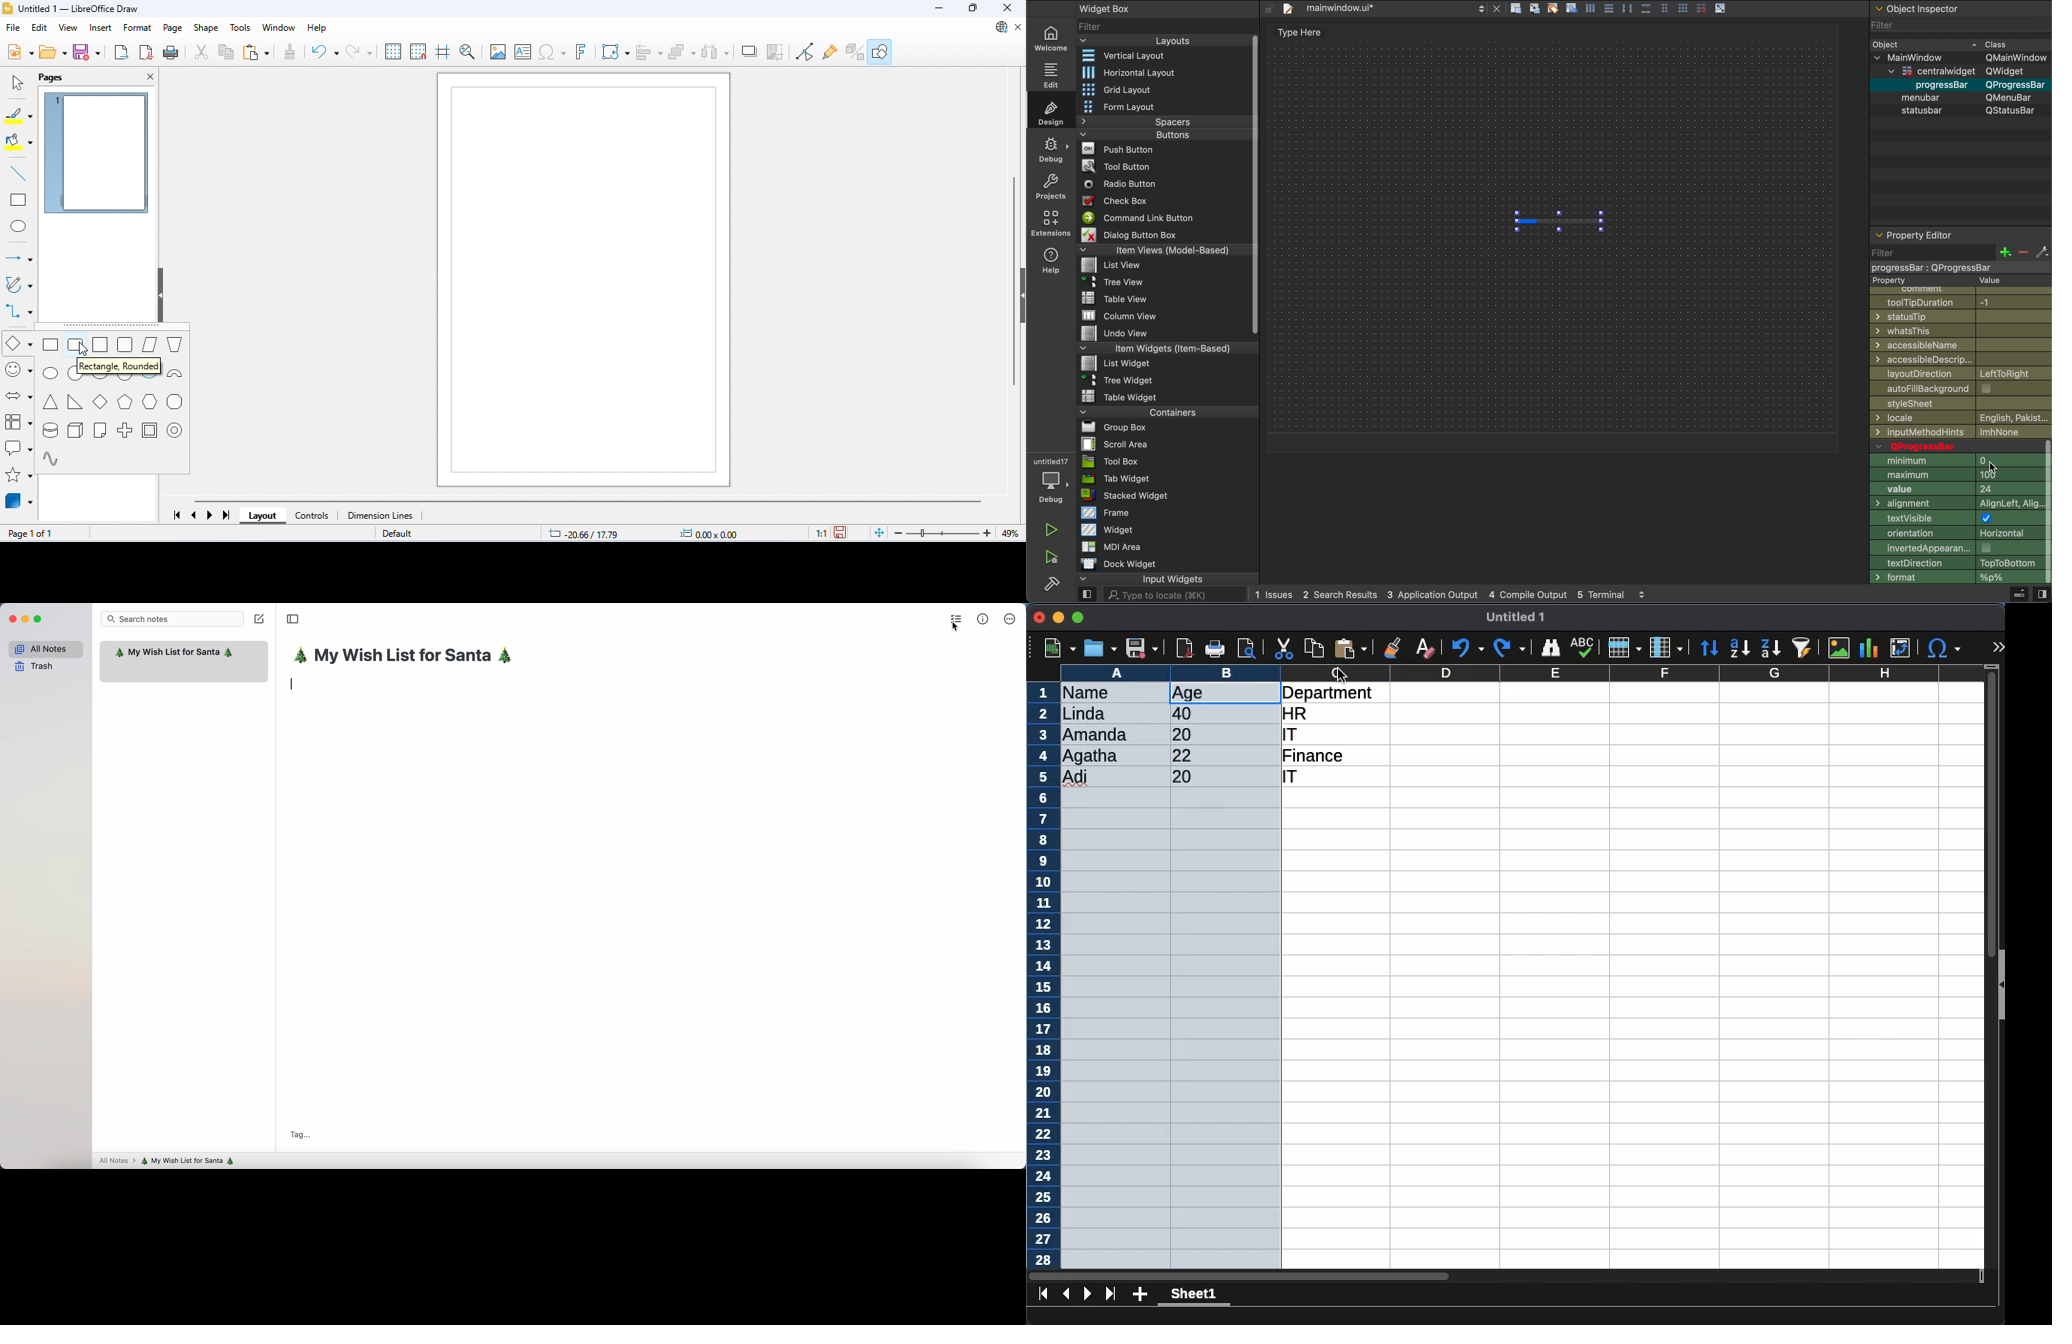 The width and height of the screenshot is (2072, 1344). What do you see at coordinates (1253, 186) in the screenshot?
I see `Vertical Scroll` at bounding box center [1253, 186].